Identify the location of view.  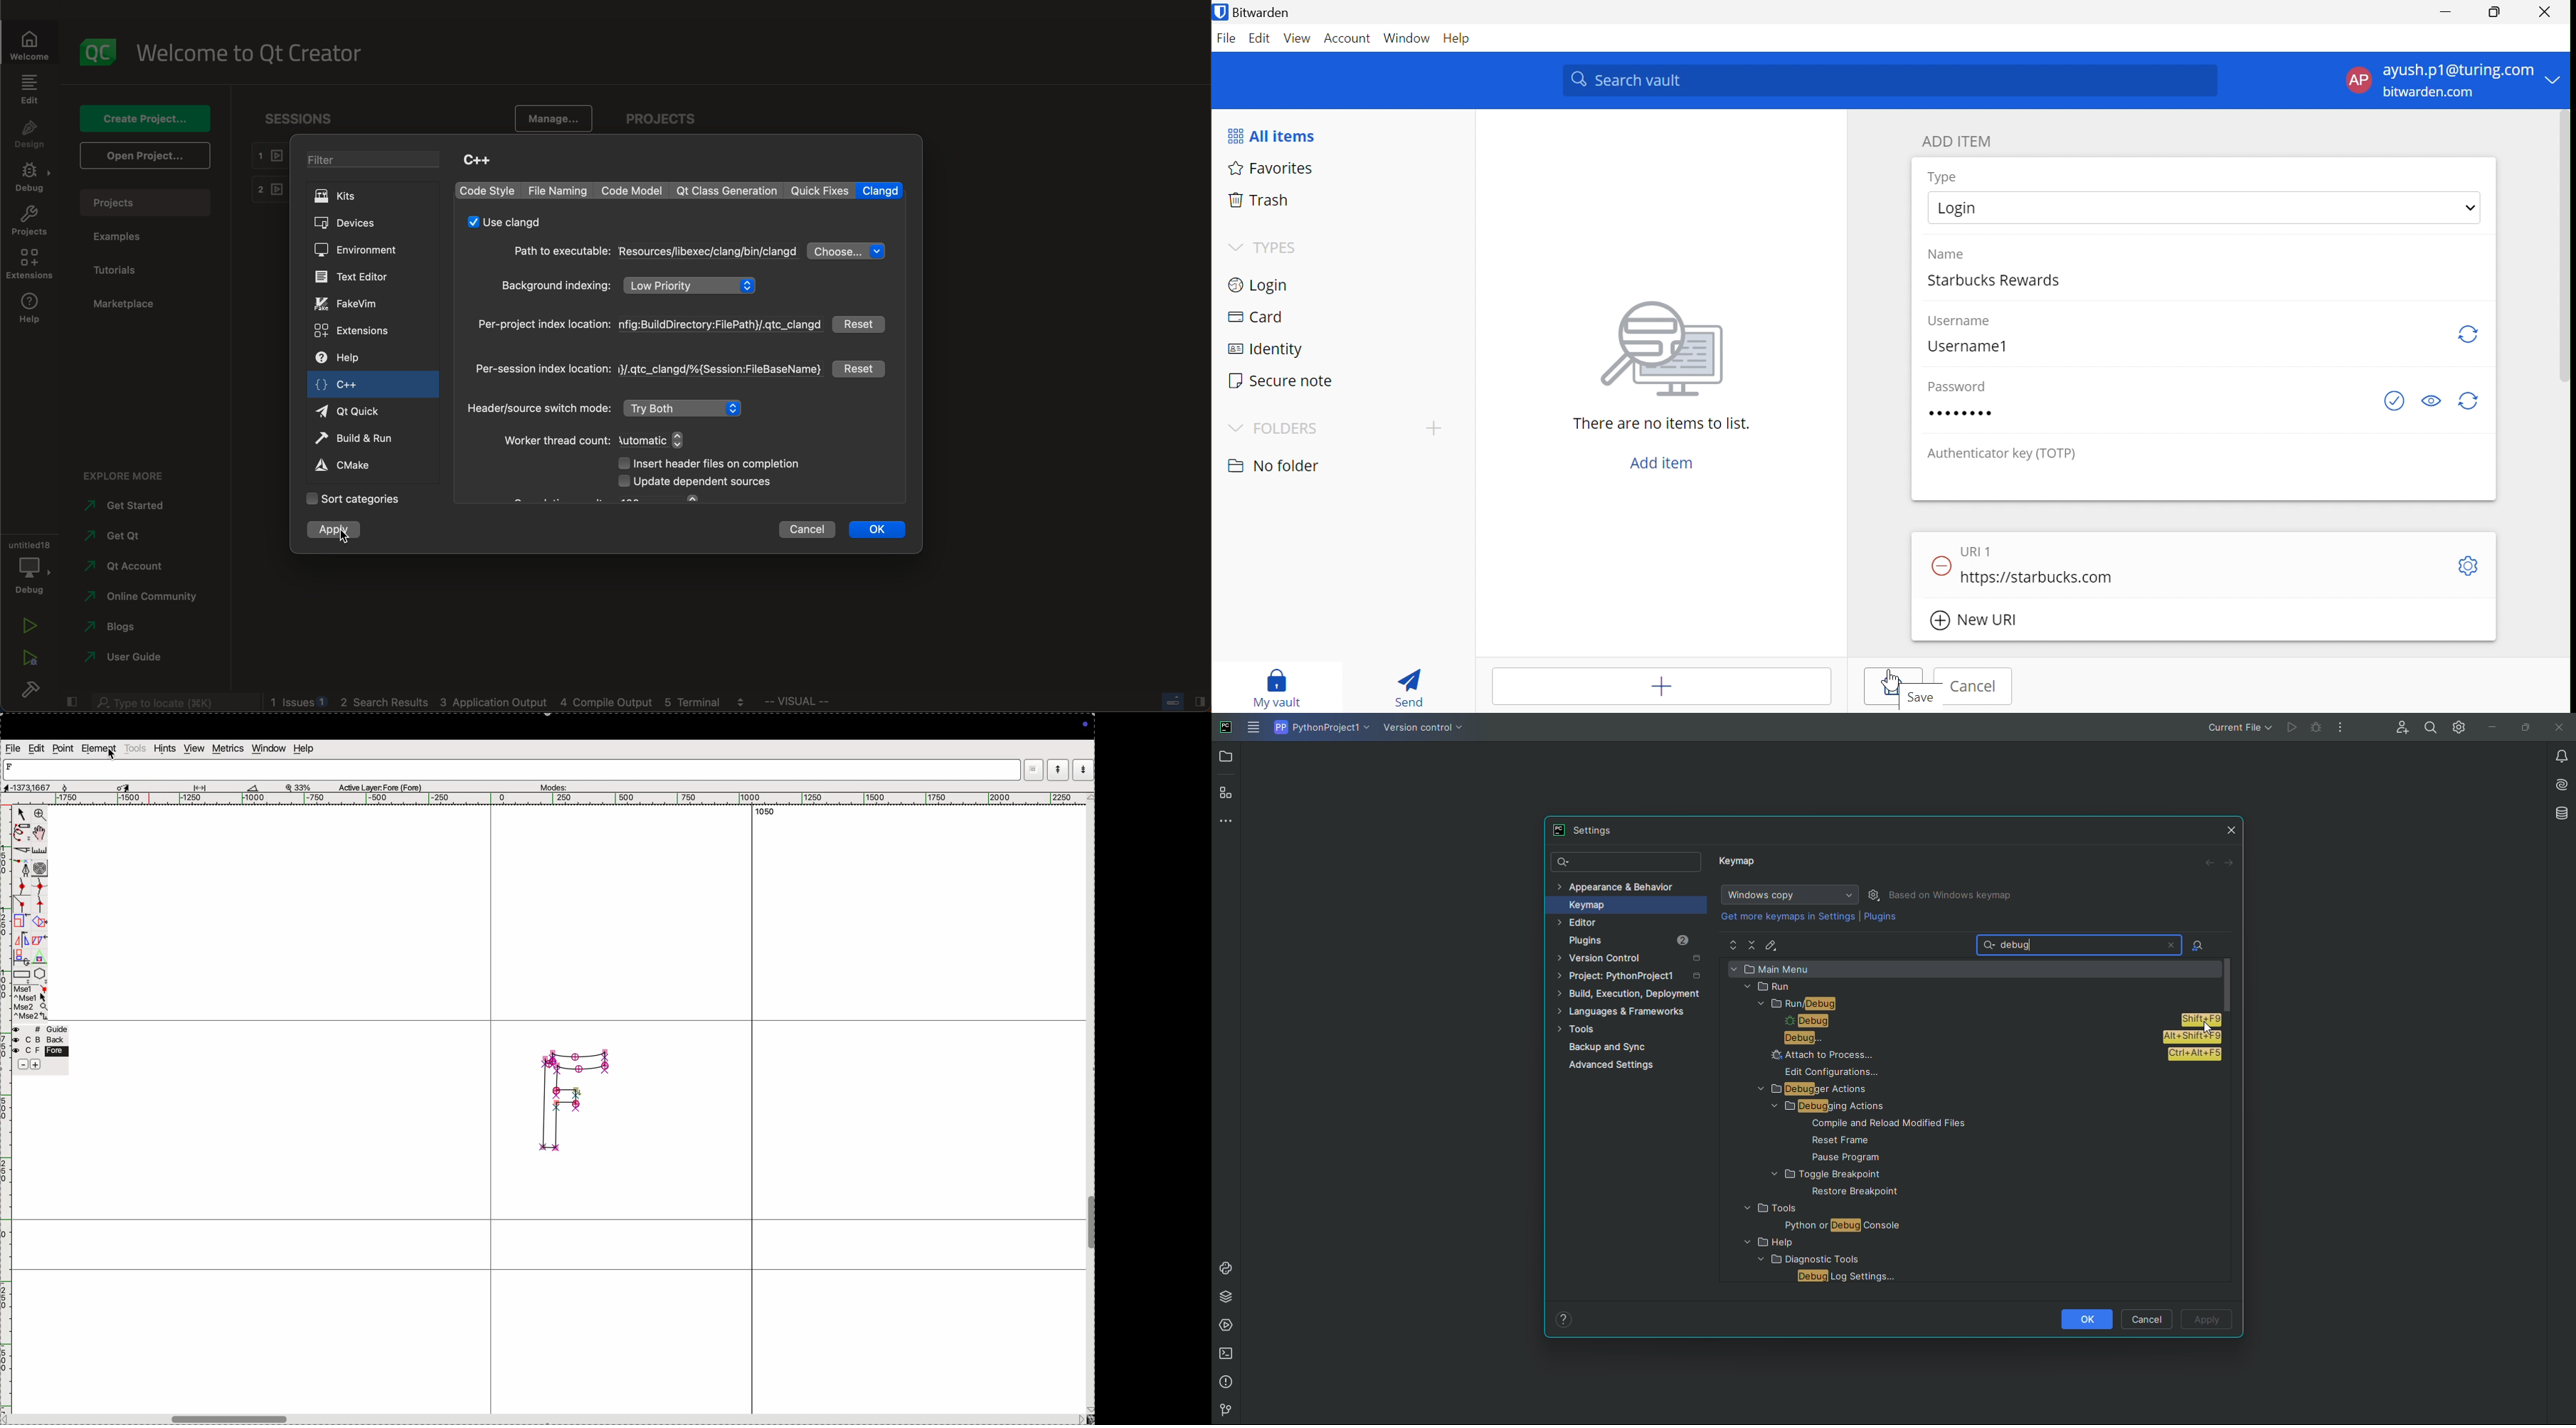
(193, 749).